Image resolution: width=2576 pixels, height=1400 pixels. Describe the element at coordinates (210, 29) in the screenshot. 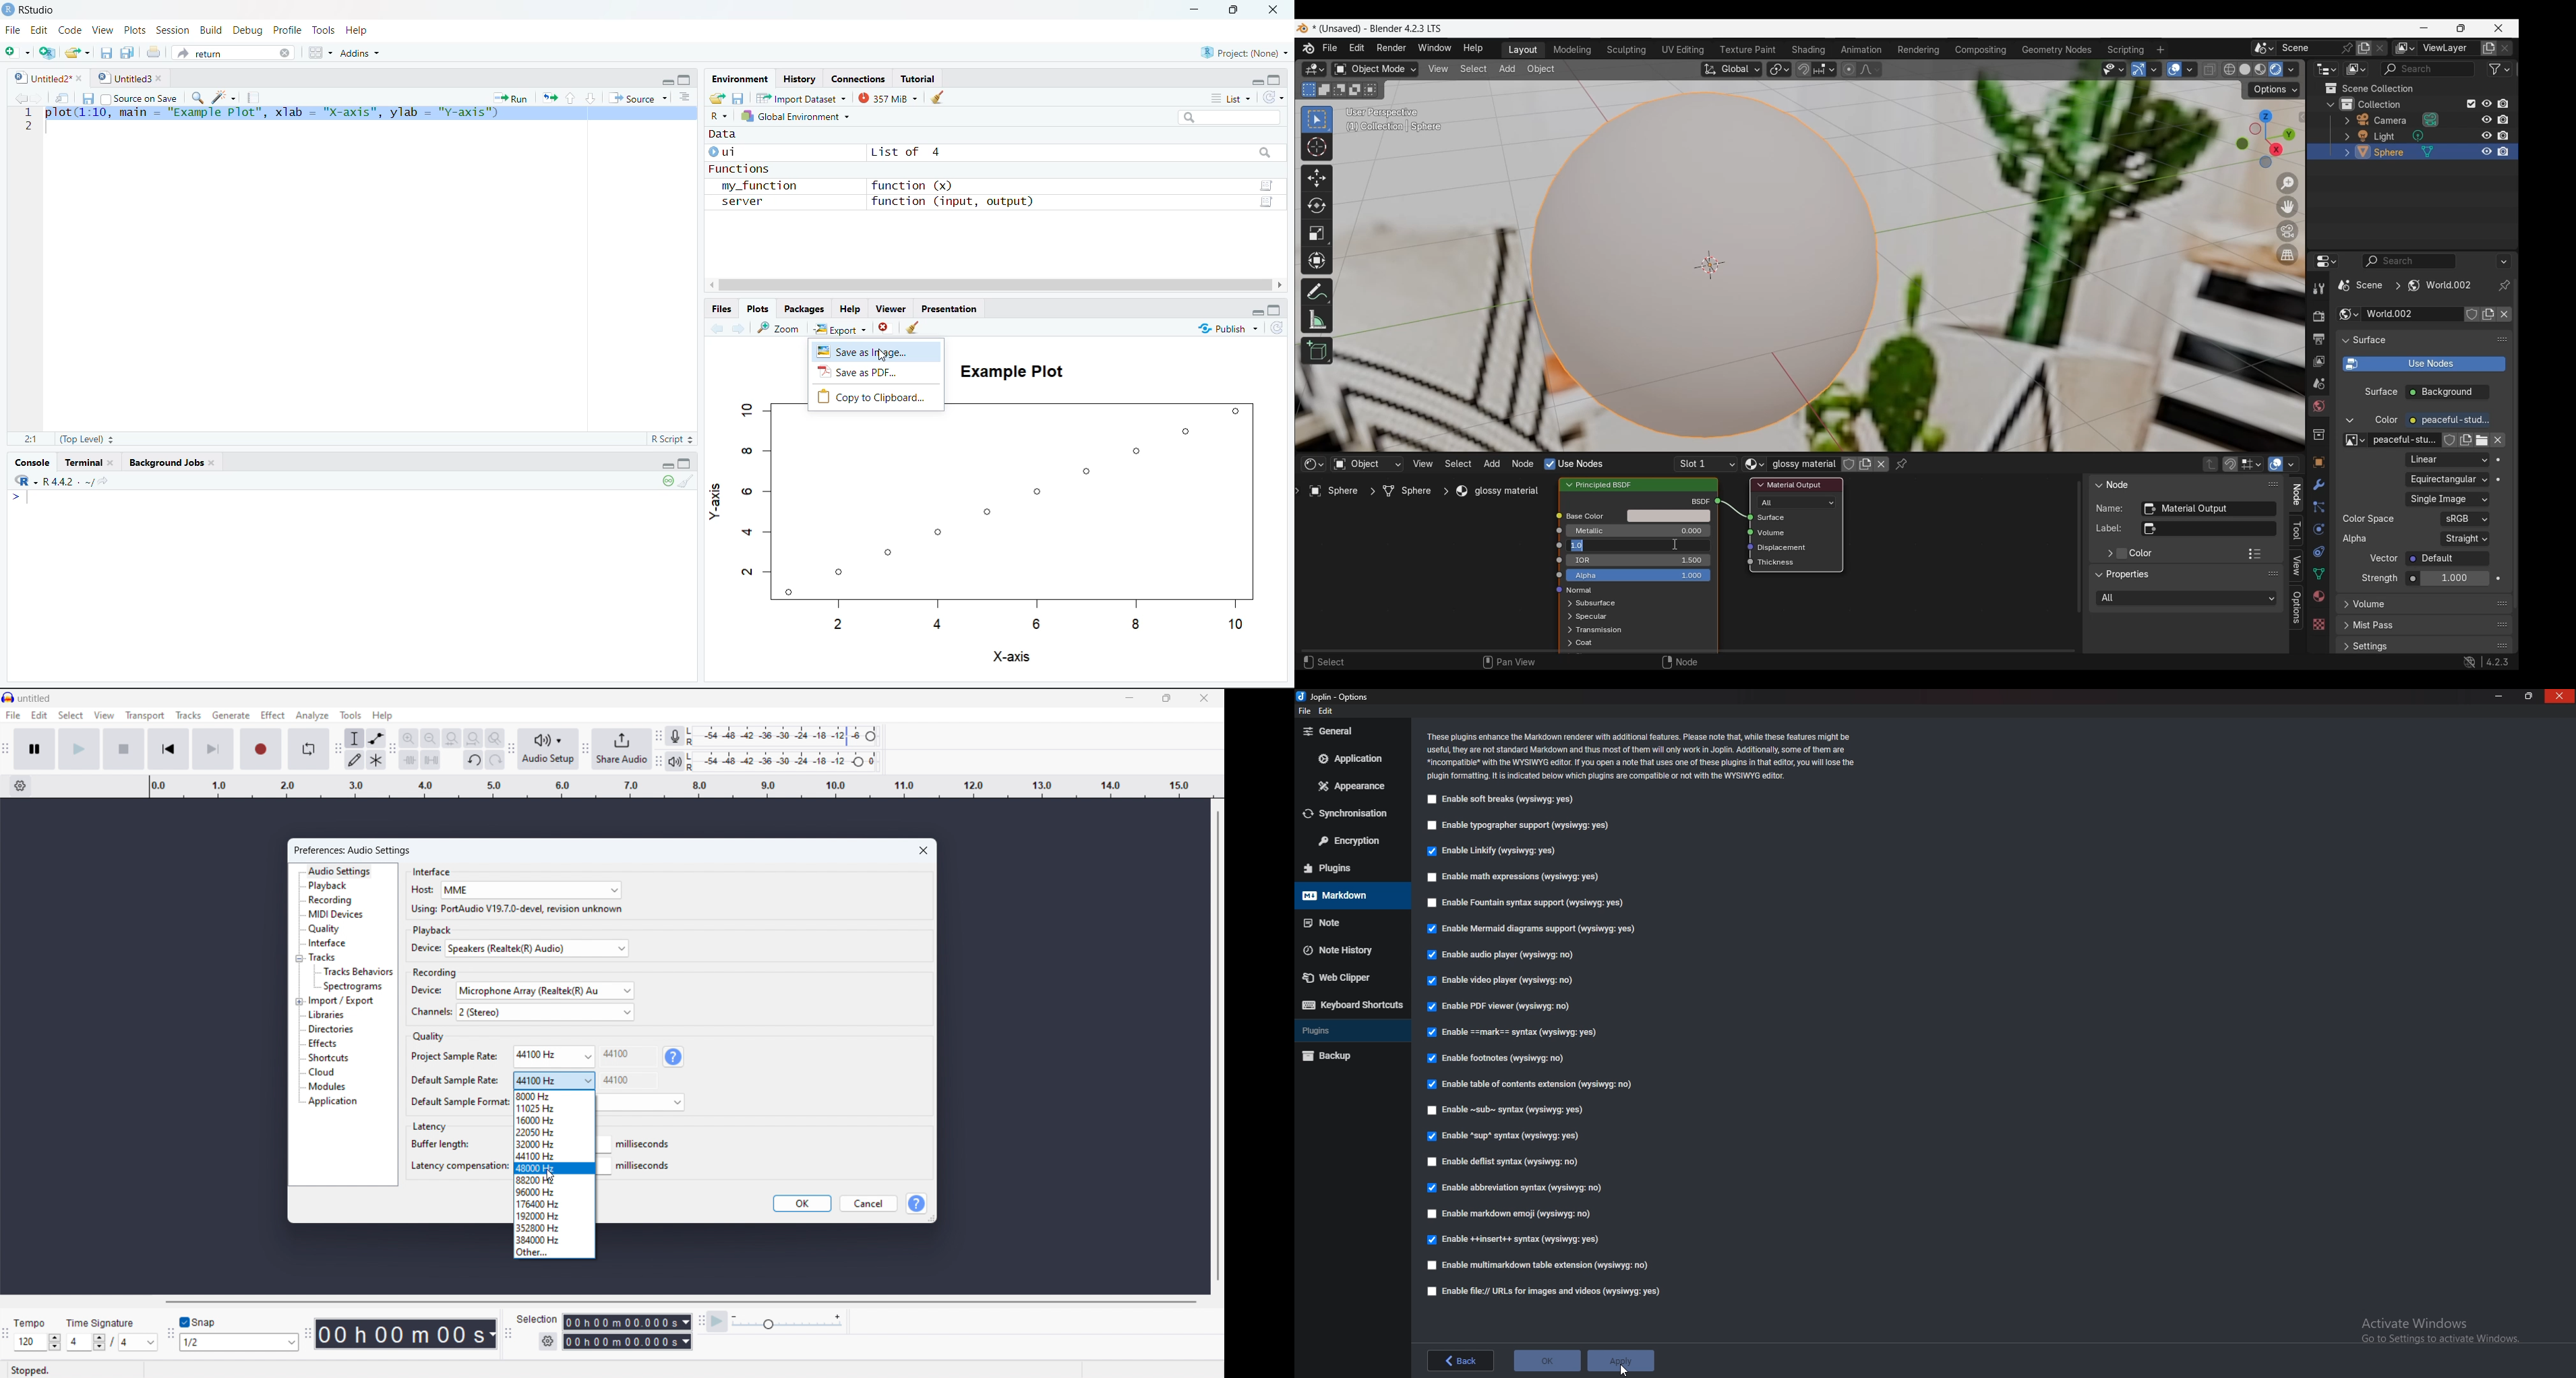

I see `Build` at that location.